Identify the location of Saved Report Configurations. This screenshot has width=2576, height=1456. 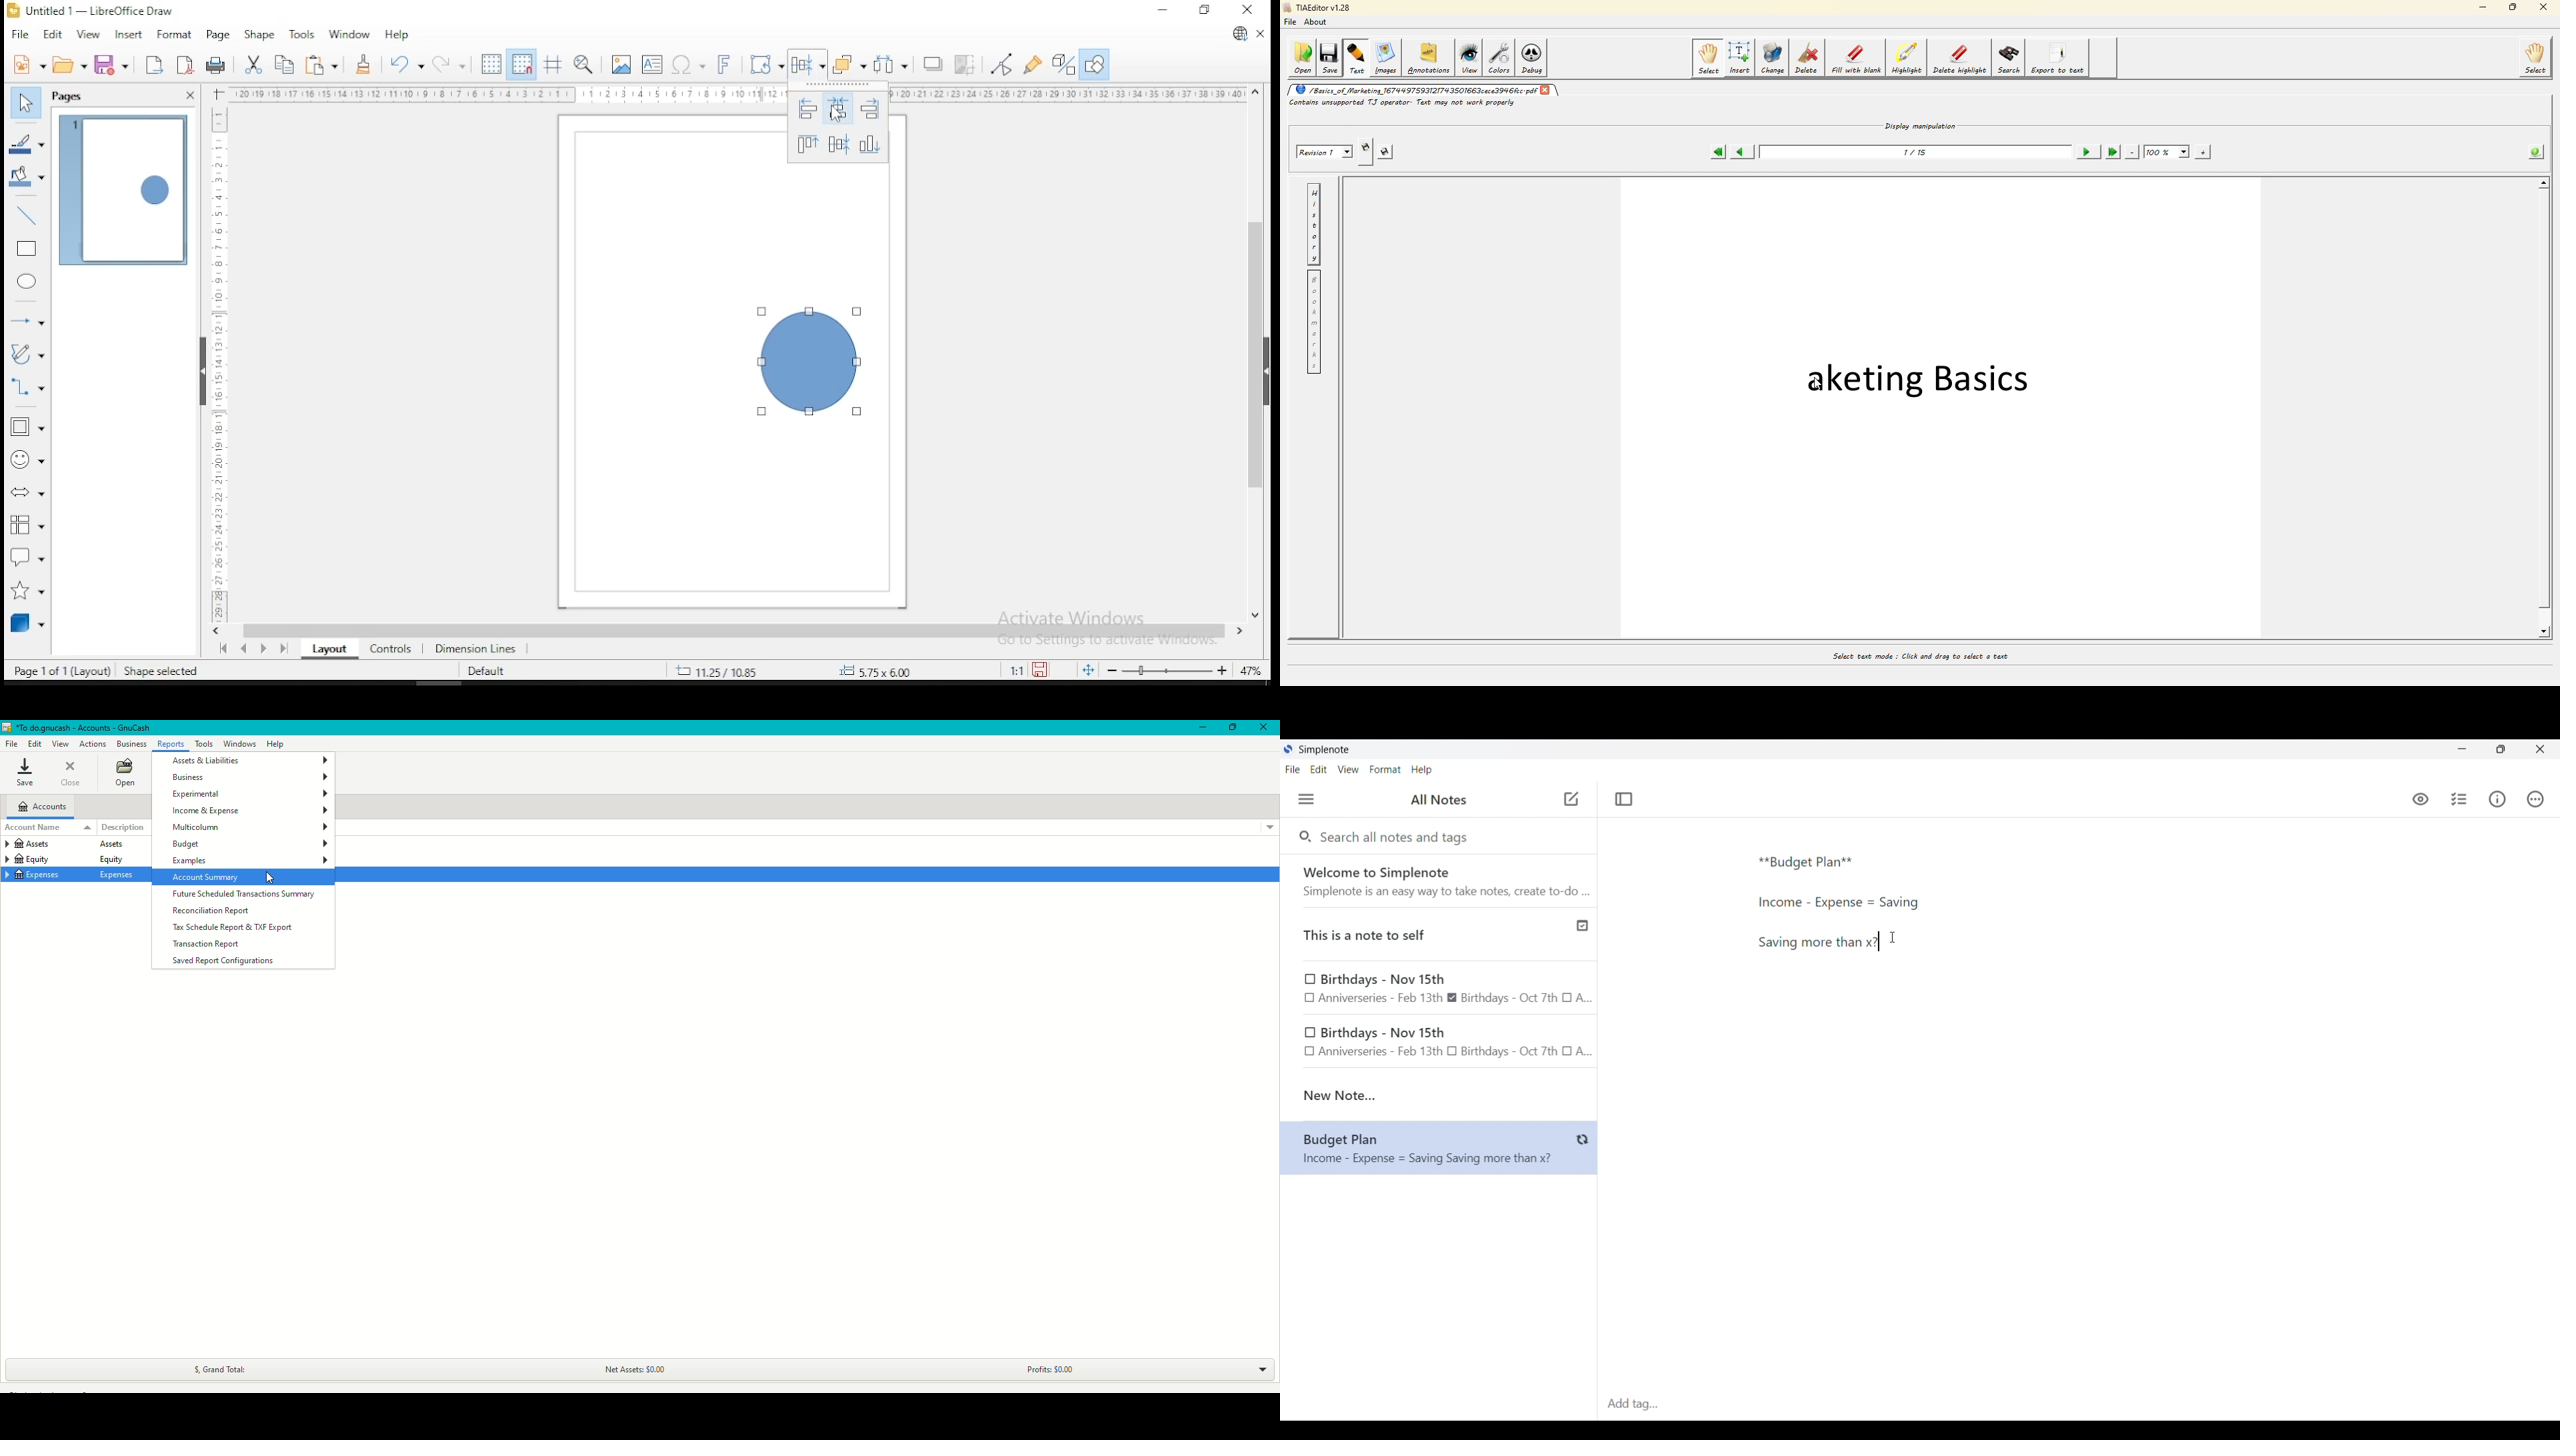
(225, 959).